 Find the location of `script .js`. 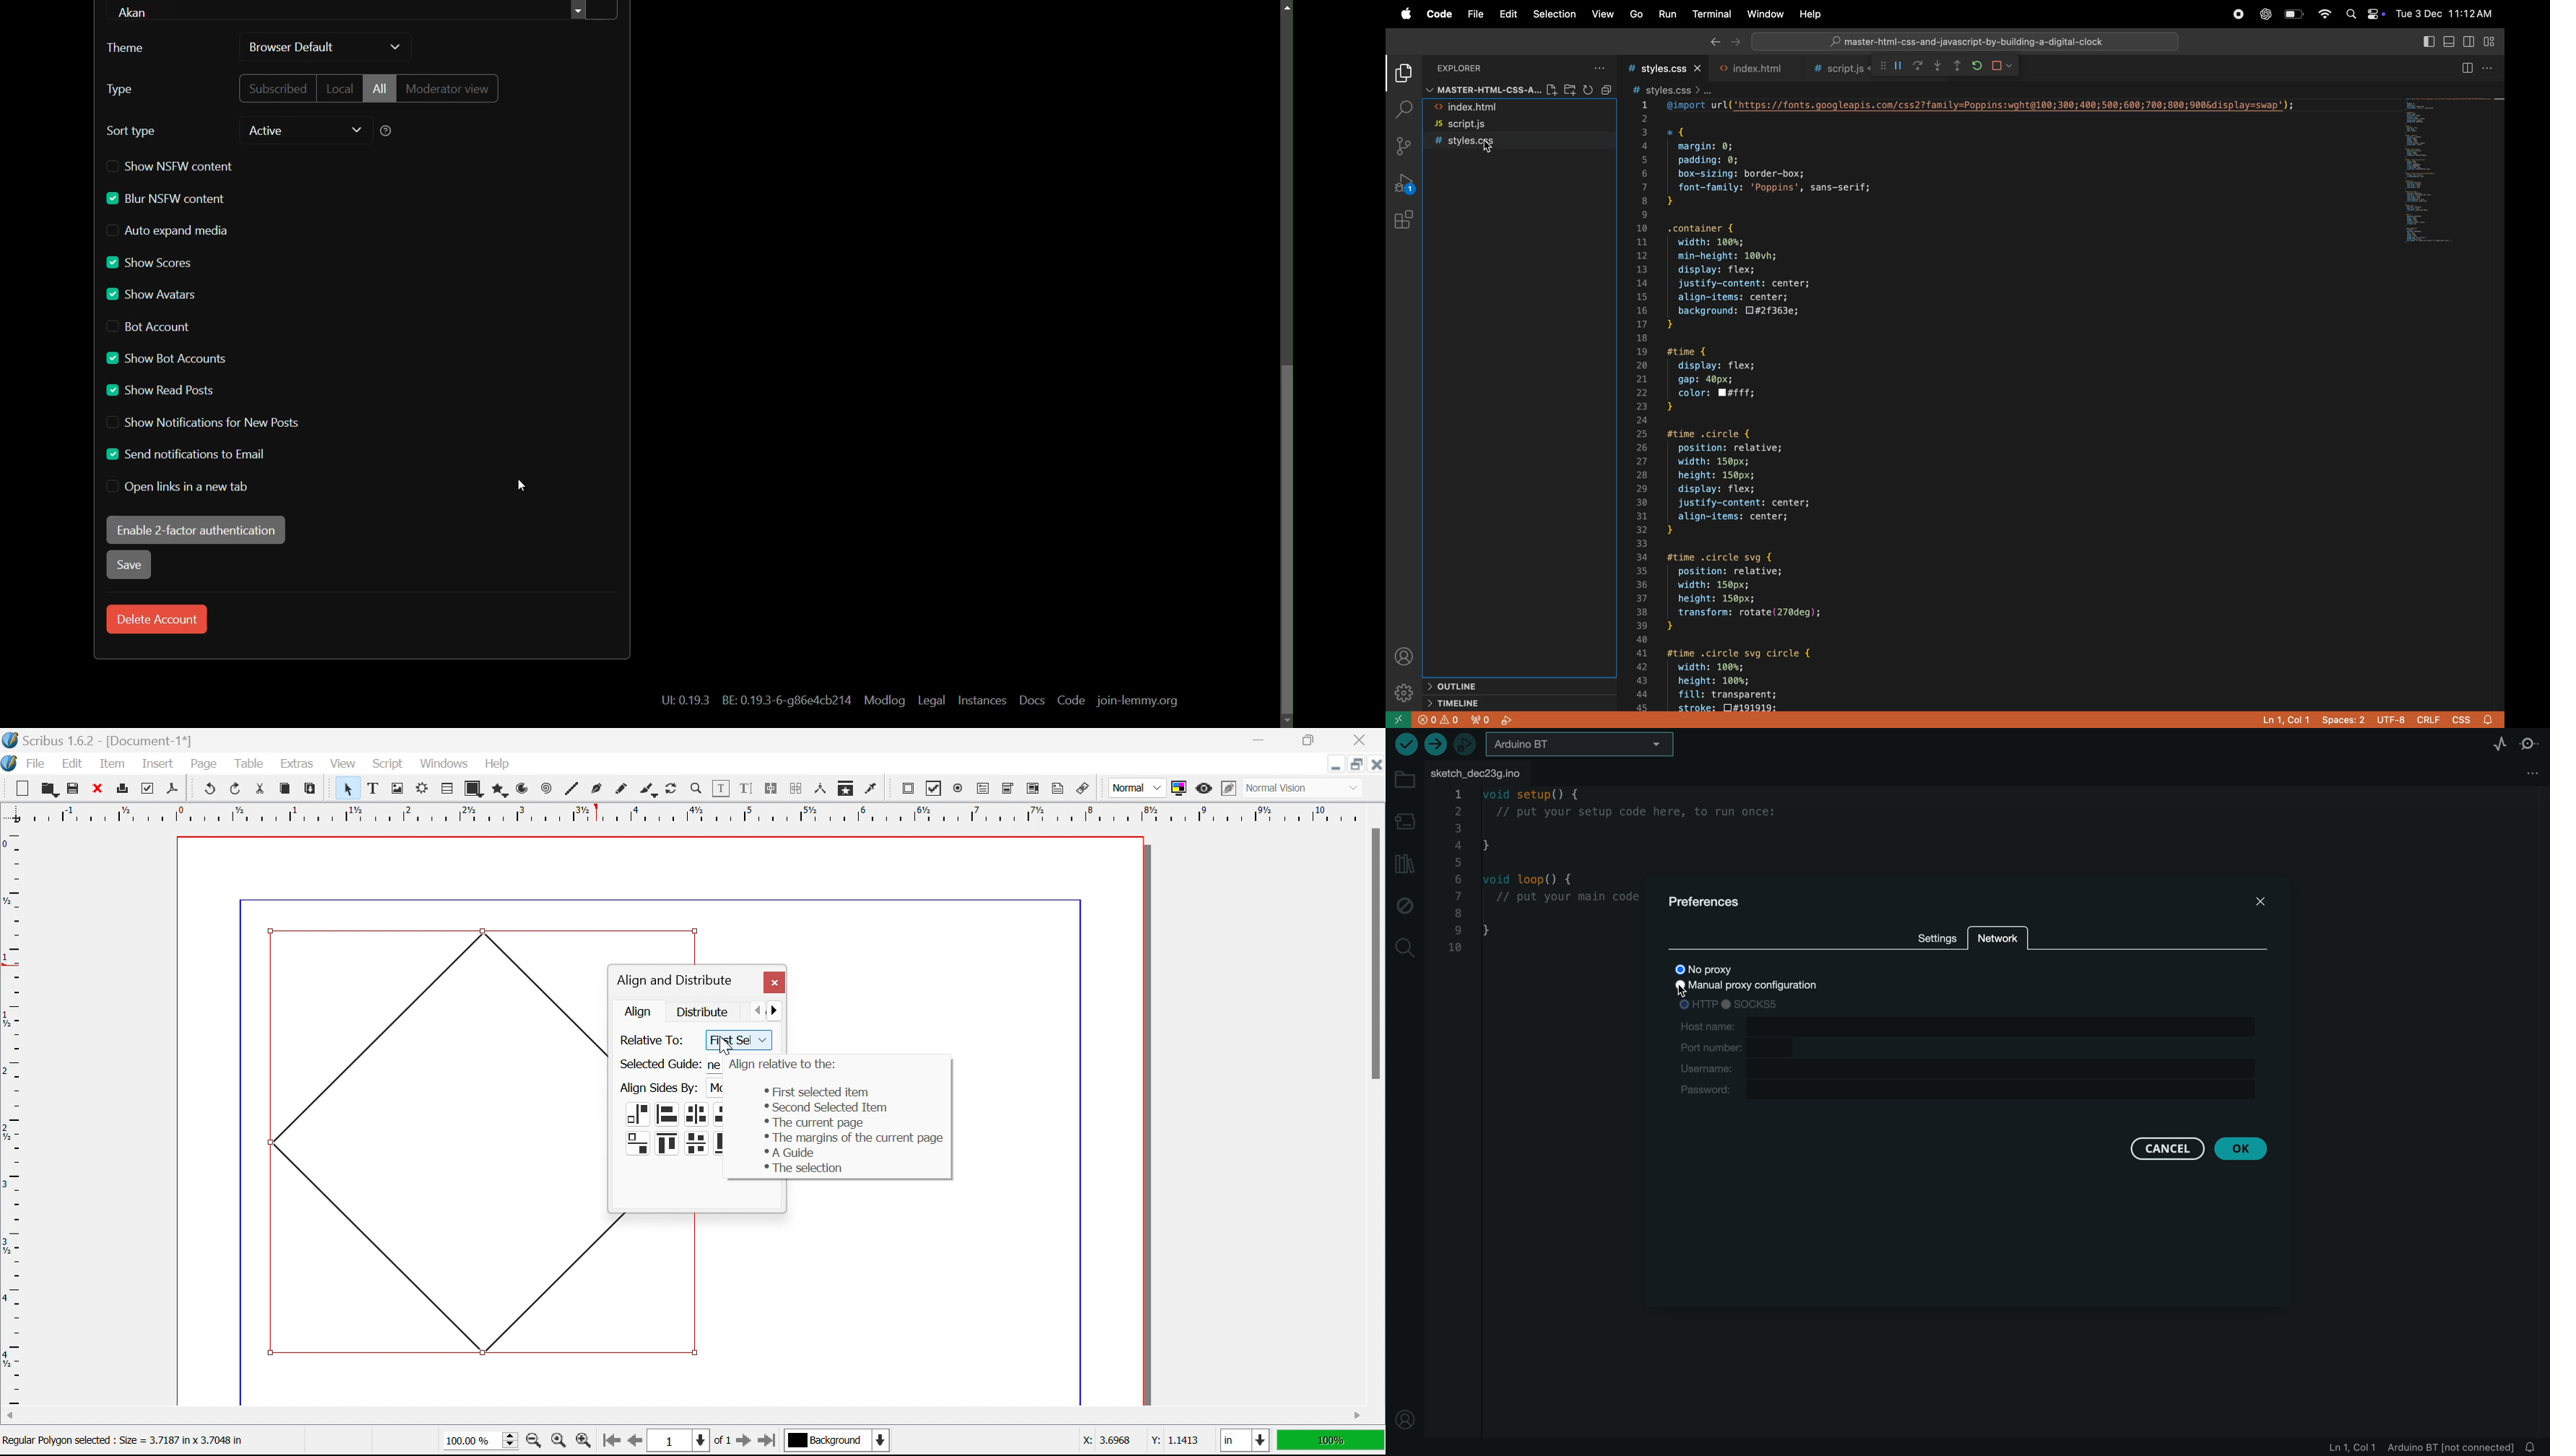

script .js is located at coordinates (1834, 68).